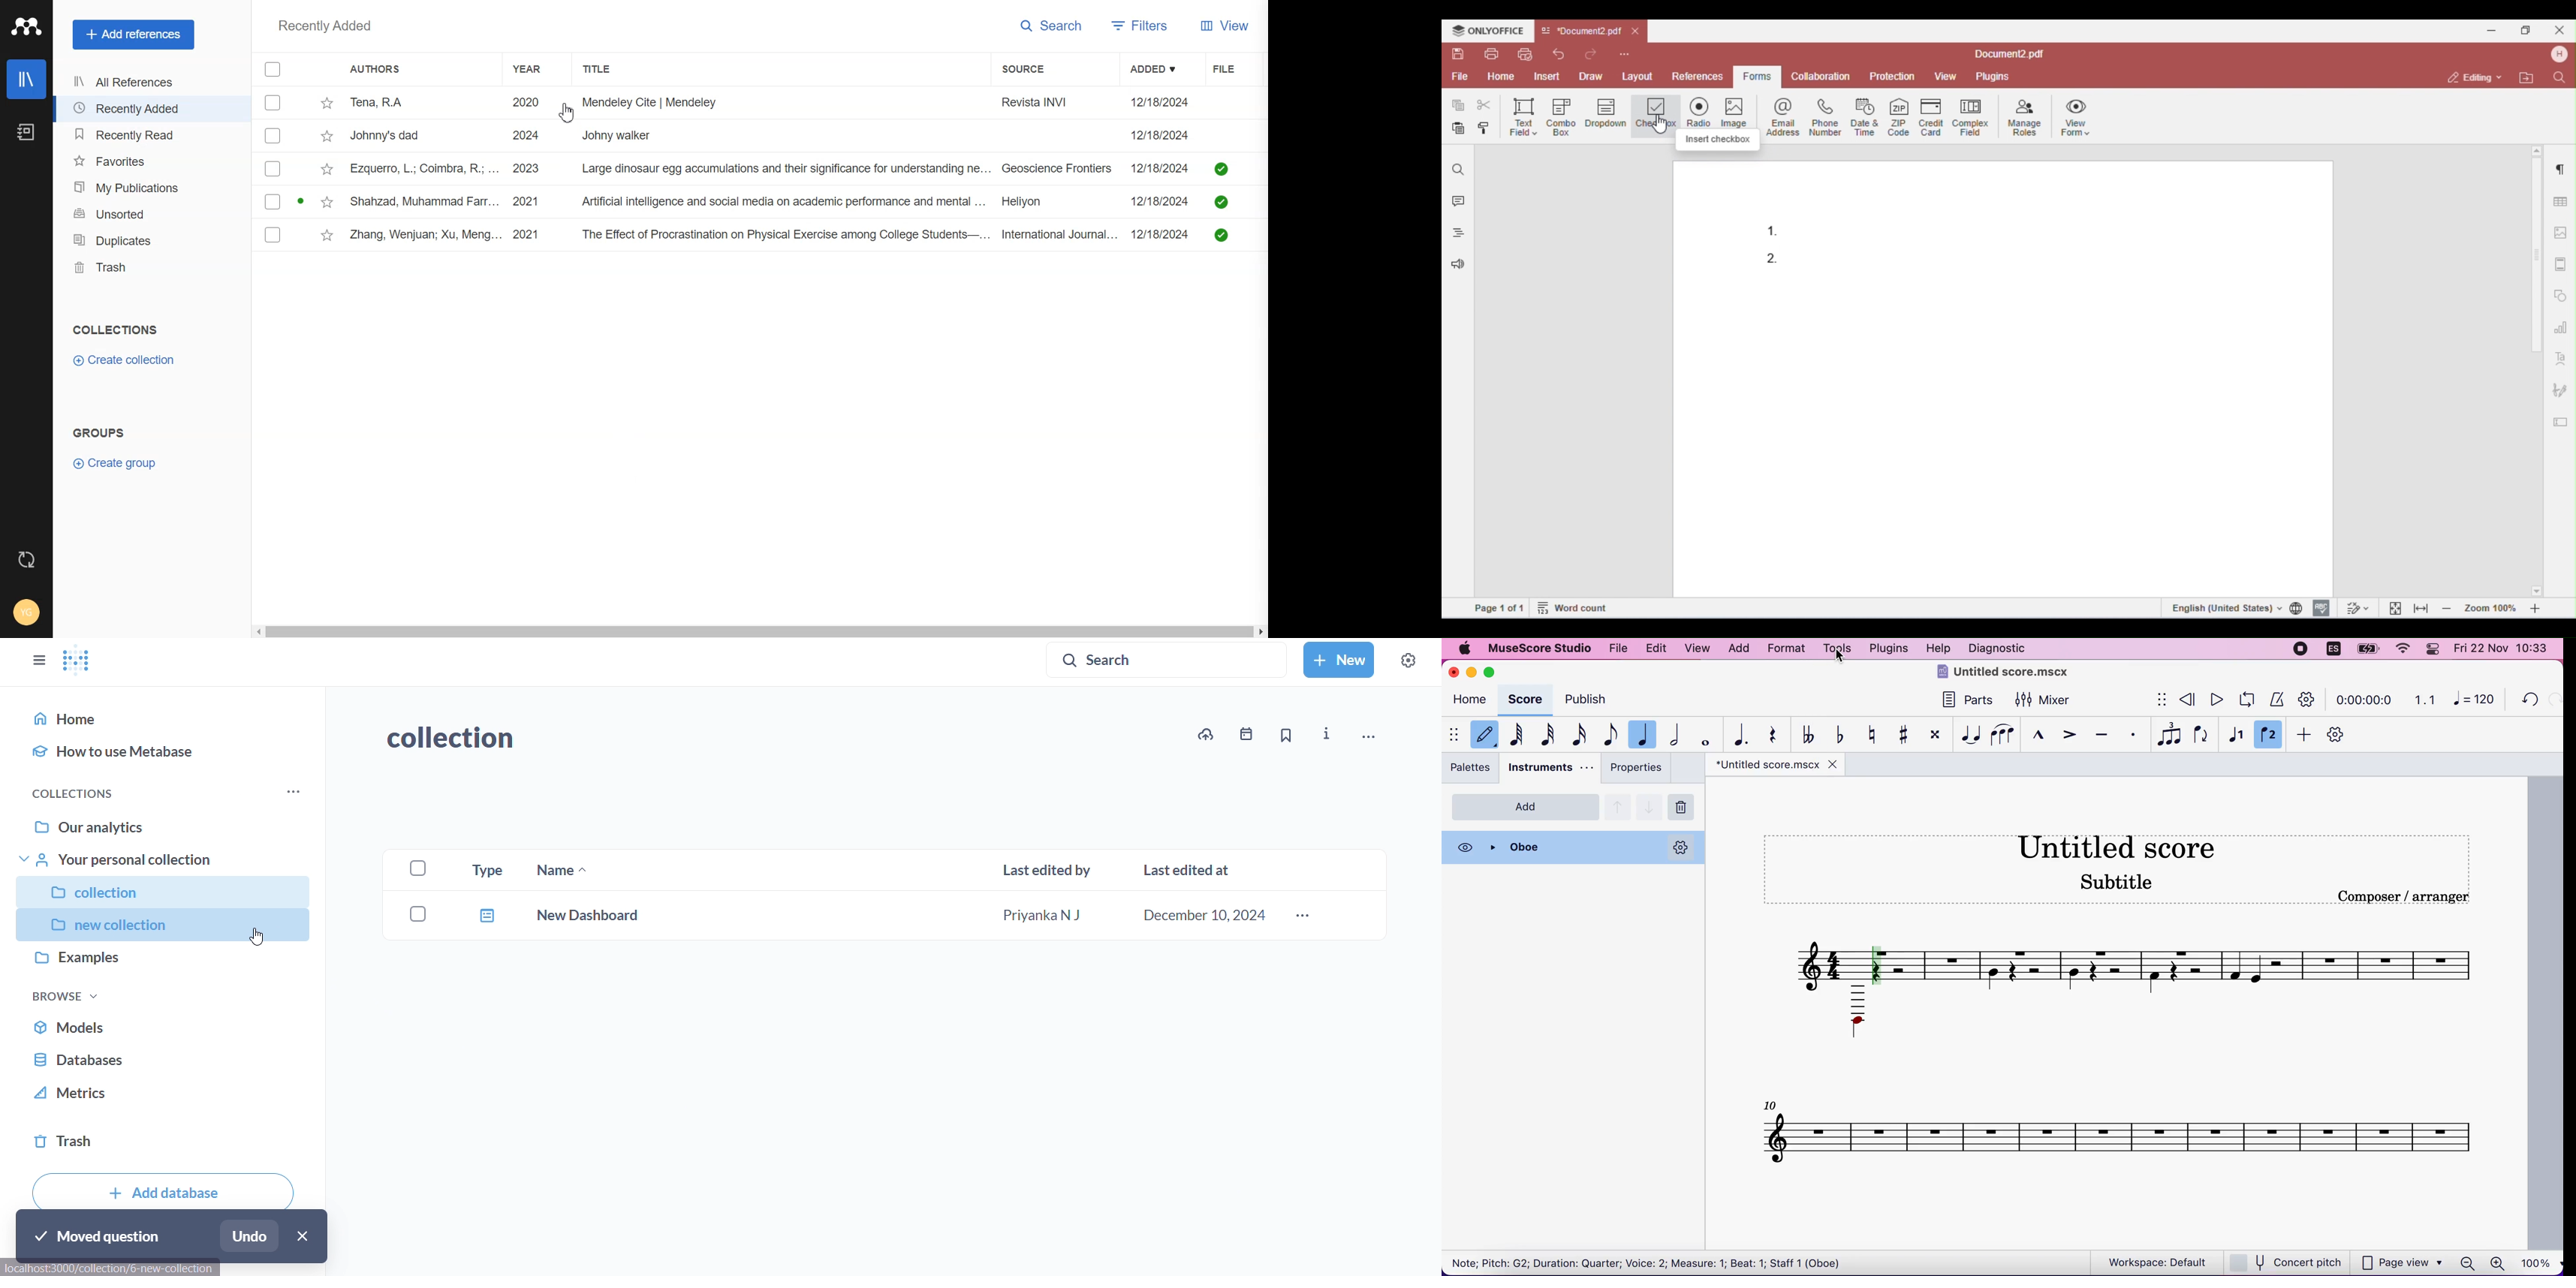 This screenshot has width=2576, height=1288. What do you see at coordinates (733, 201) in the screenshot?
I see `Shahzad, Muhammad Farr... 2021 Artificial intelligence and social media on academic performance and mental ...  Heliyon` at bounding box center [733, 201].